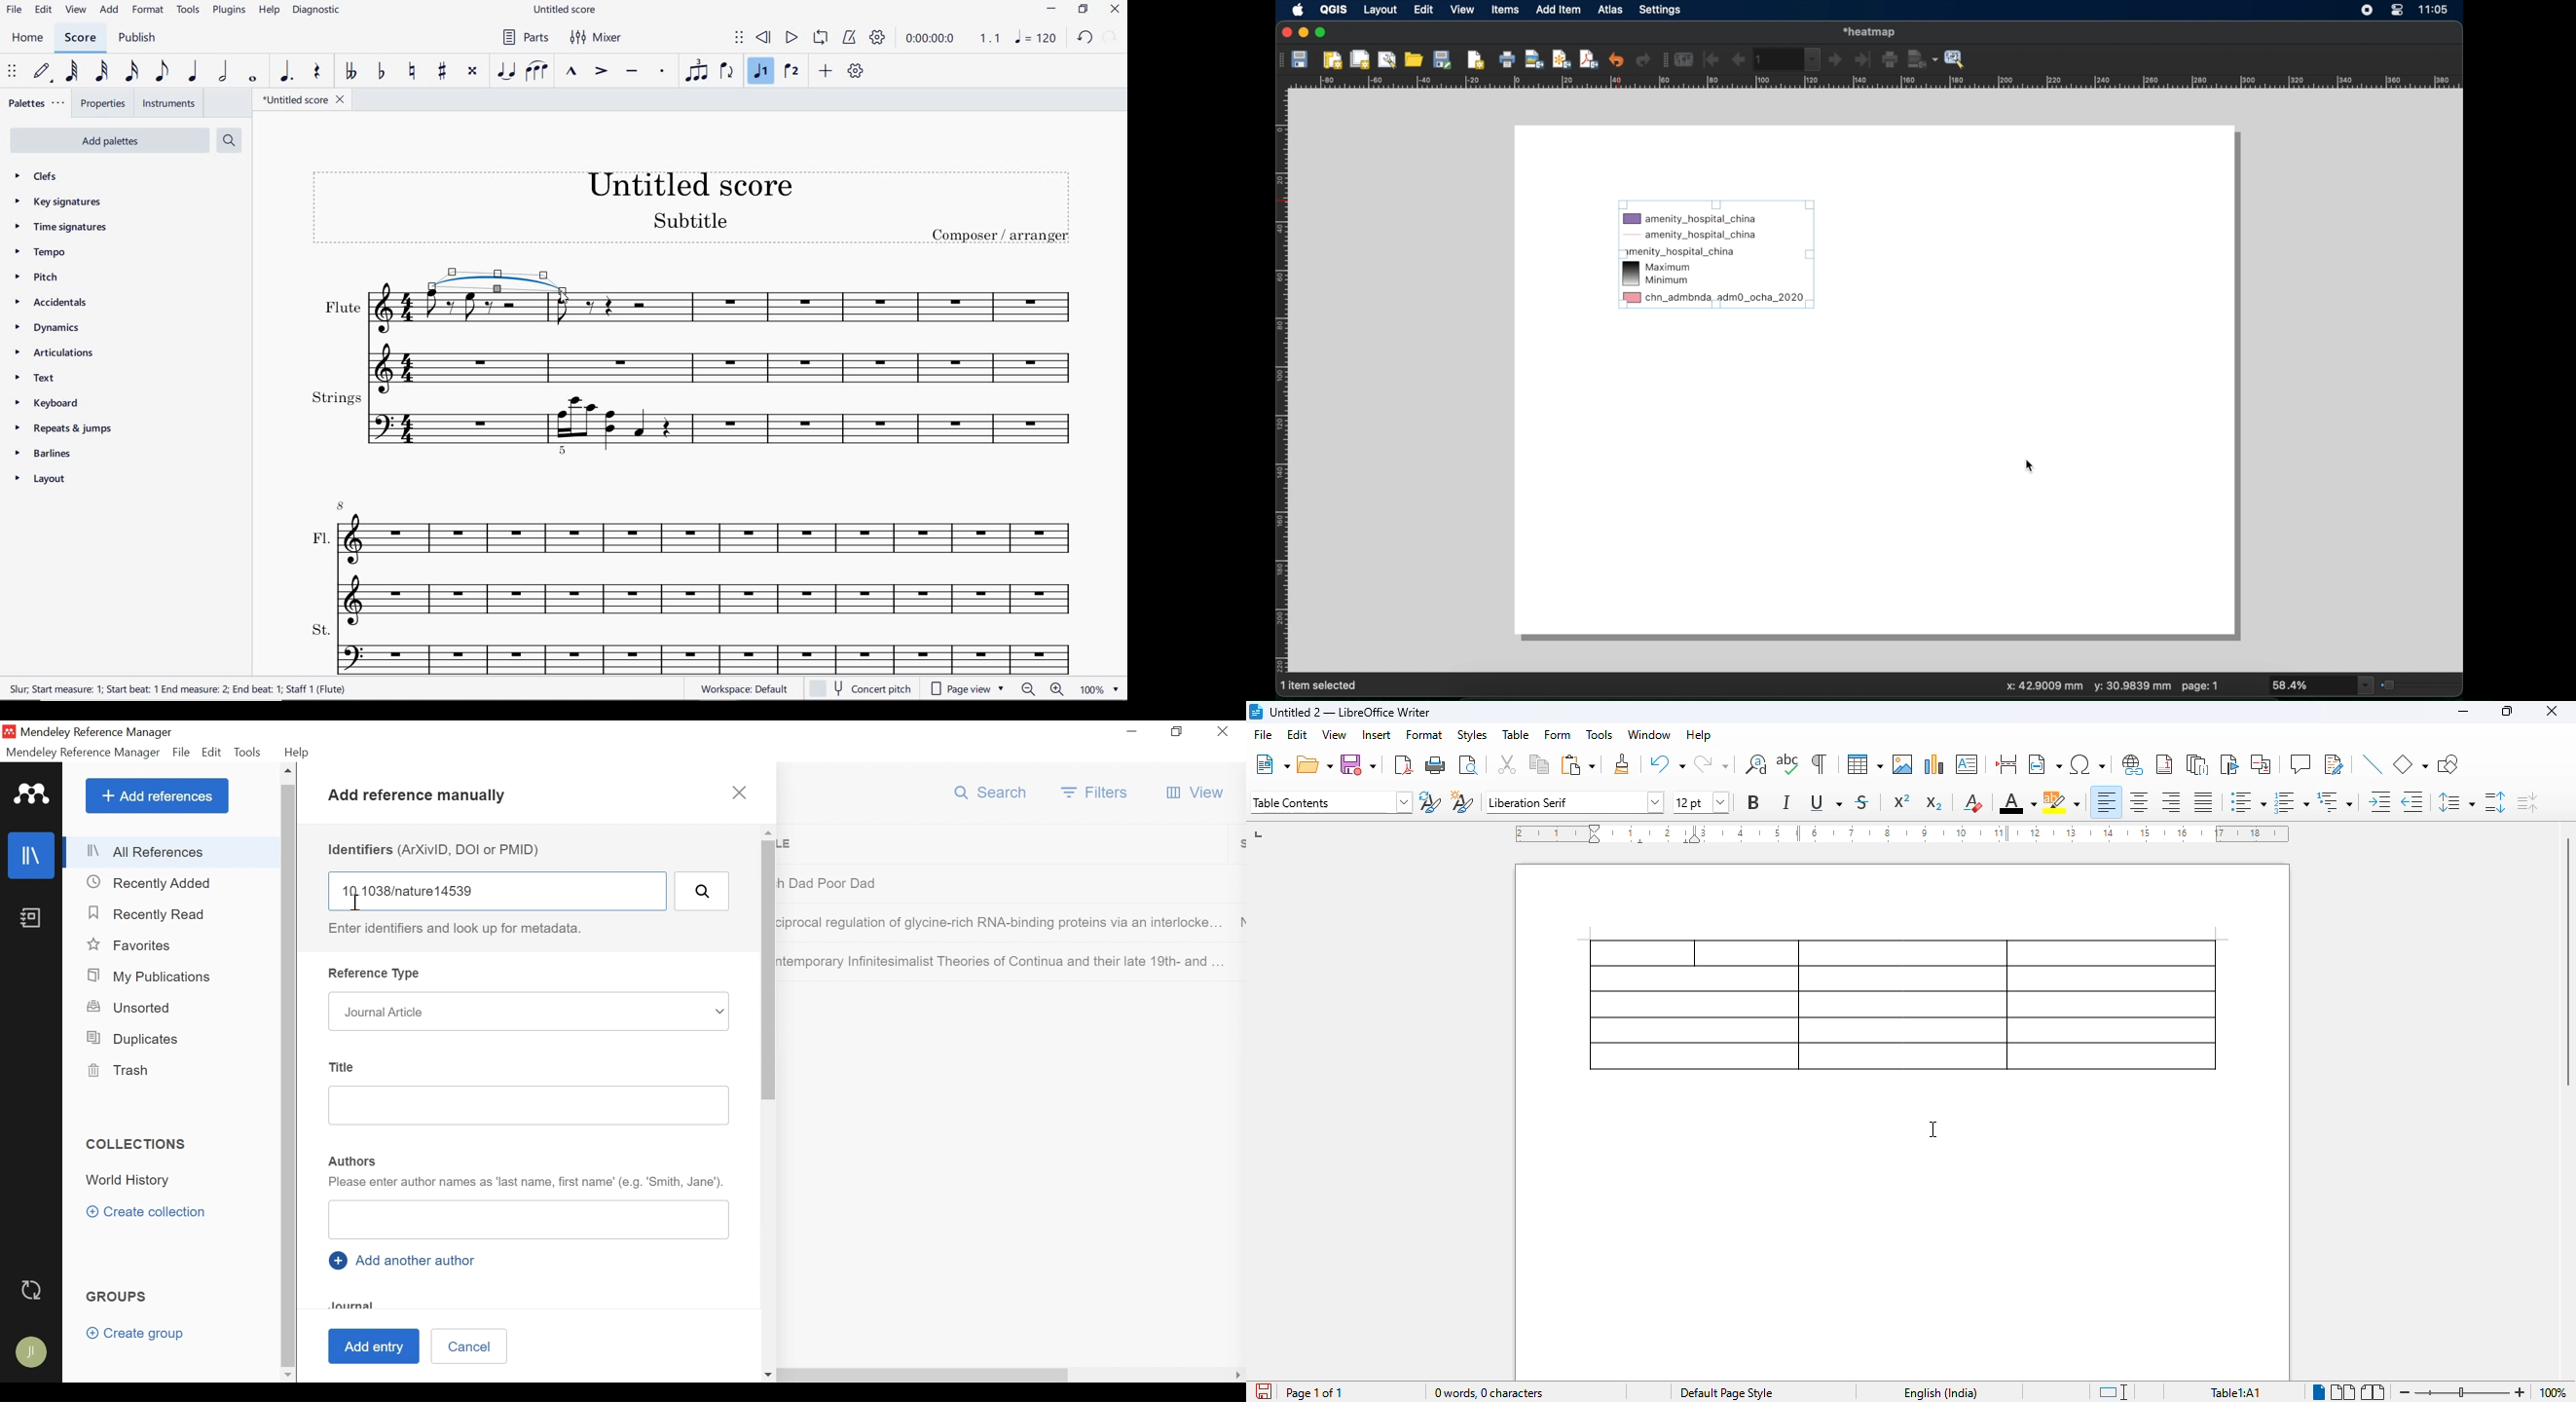 The height and width of the screenshot is (1428, 2576). Describe the element at coordinates (134, 1182) in the screenshot. I see `Collection` at that location.